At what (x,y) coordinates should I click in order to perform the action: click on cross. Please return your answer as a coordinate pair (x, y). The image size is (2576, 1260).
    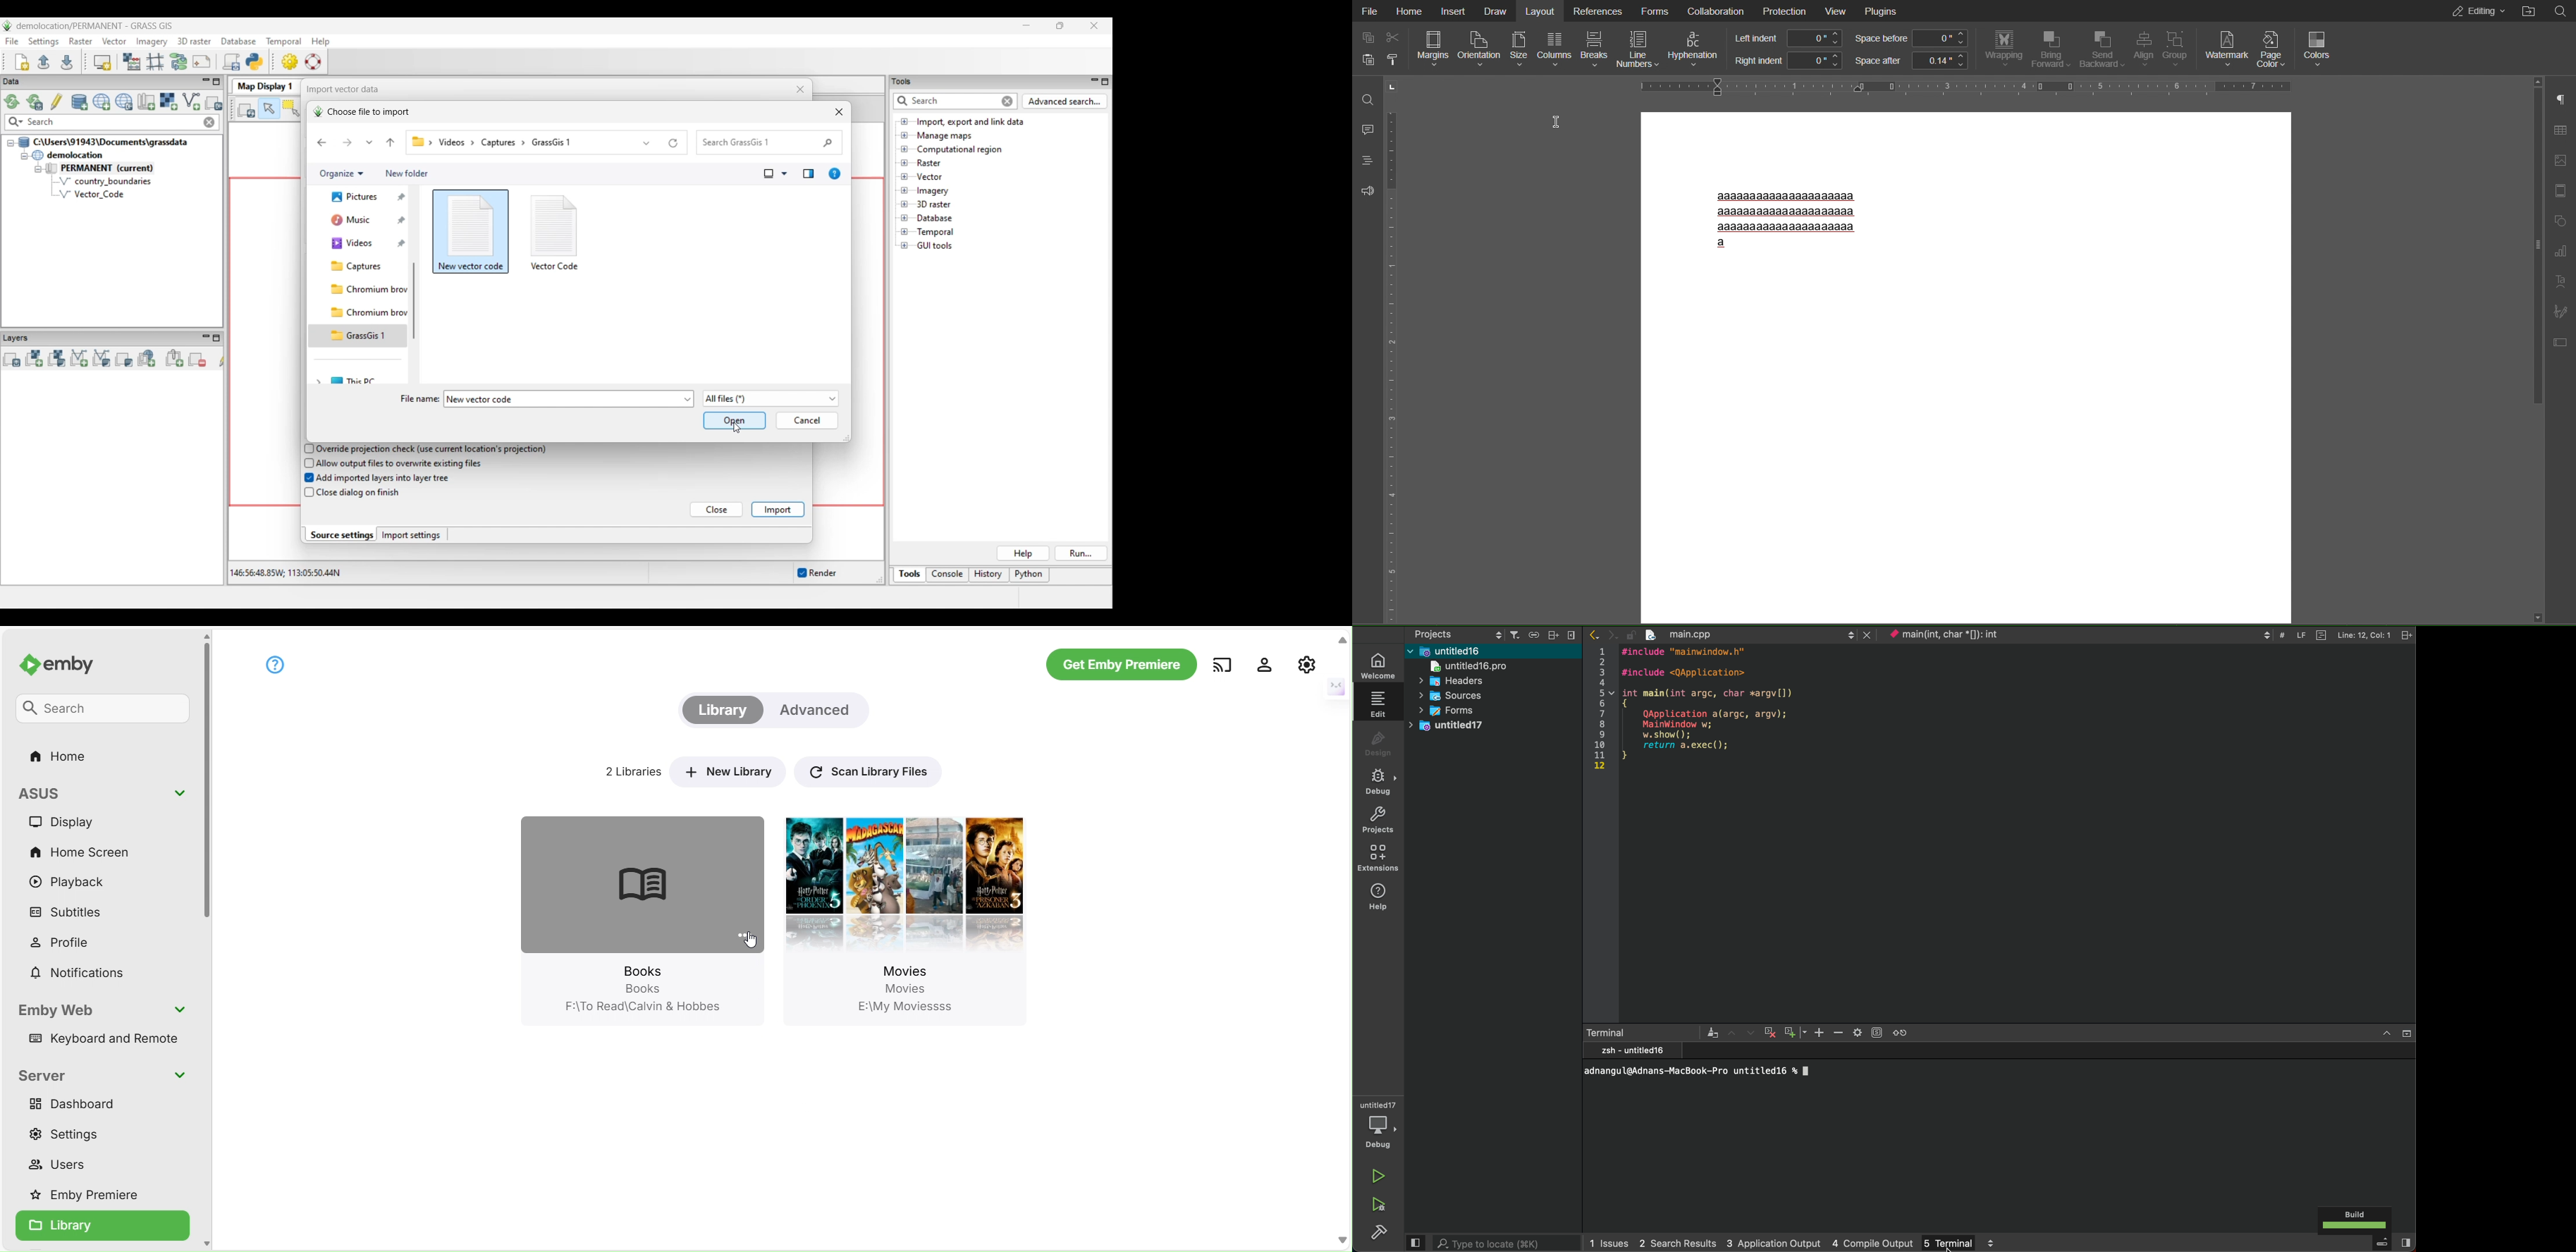
    Looking at the image, I should click on (1770, 1031).